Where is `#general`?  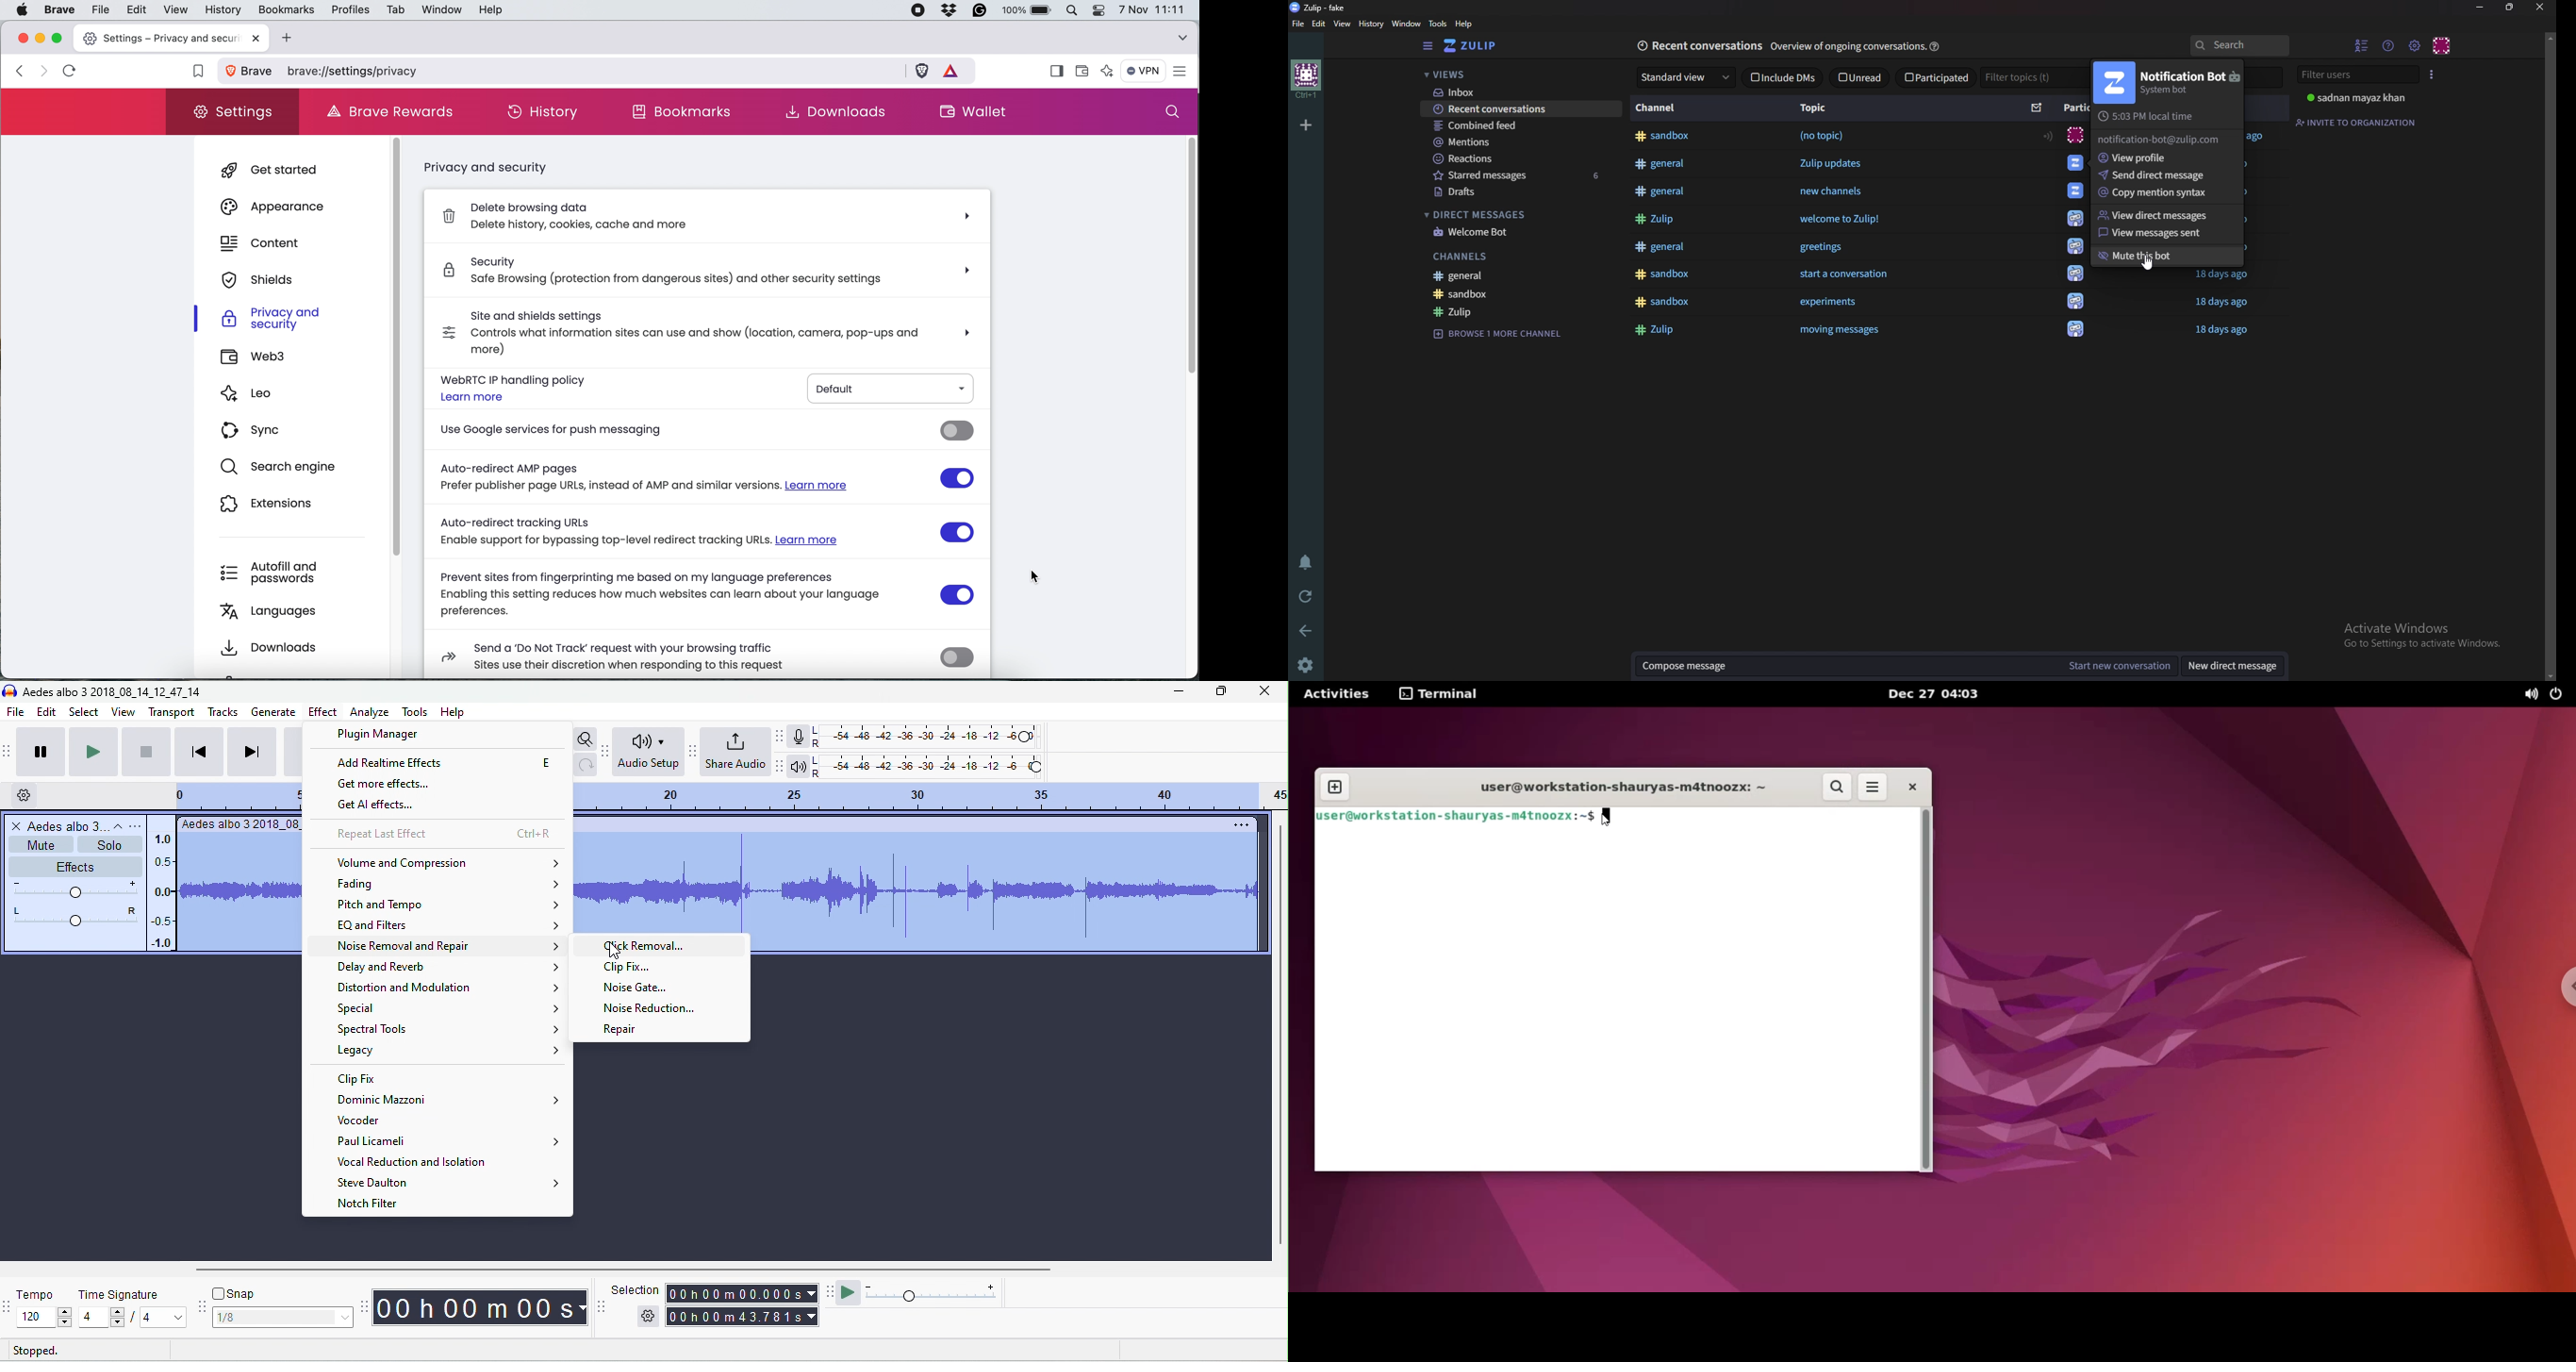 #general is located at coordinates (1665, 165).